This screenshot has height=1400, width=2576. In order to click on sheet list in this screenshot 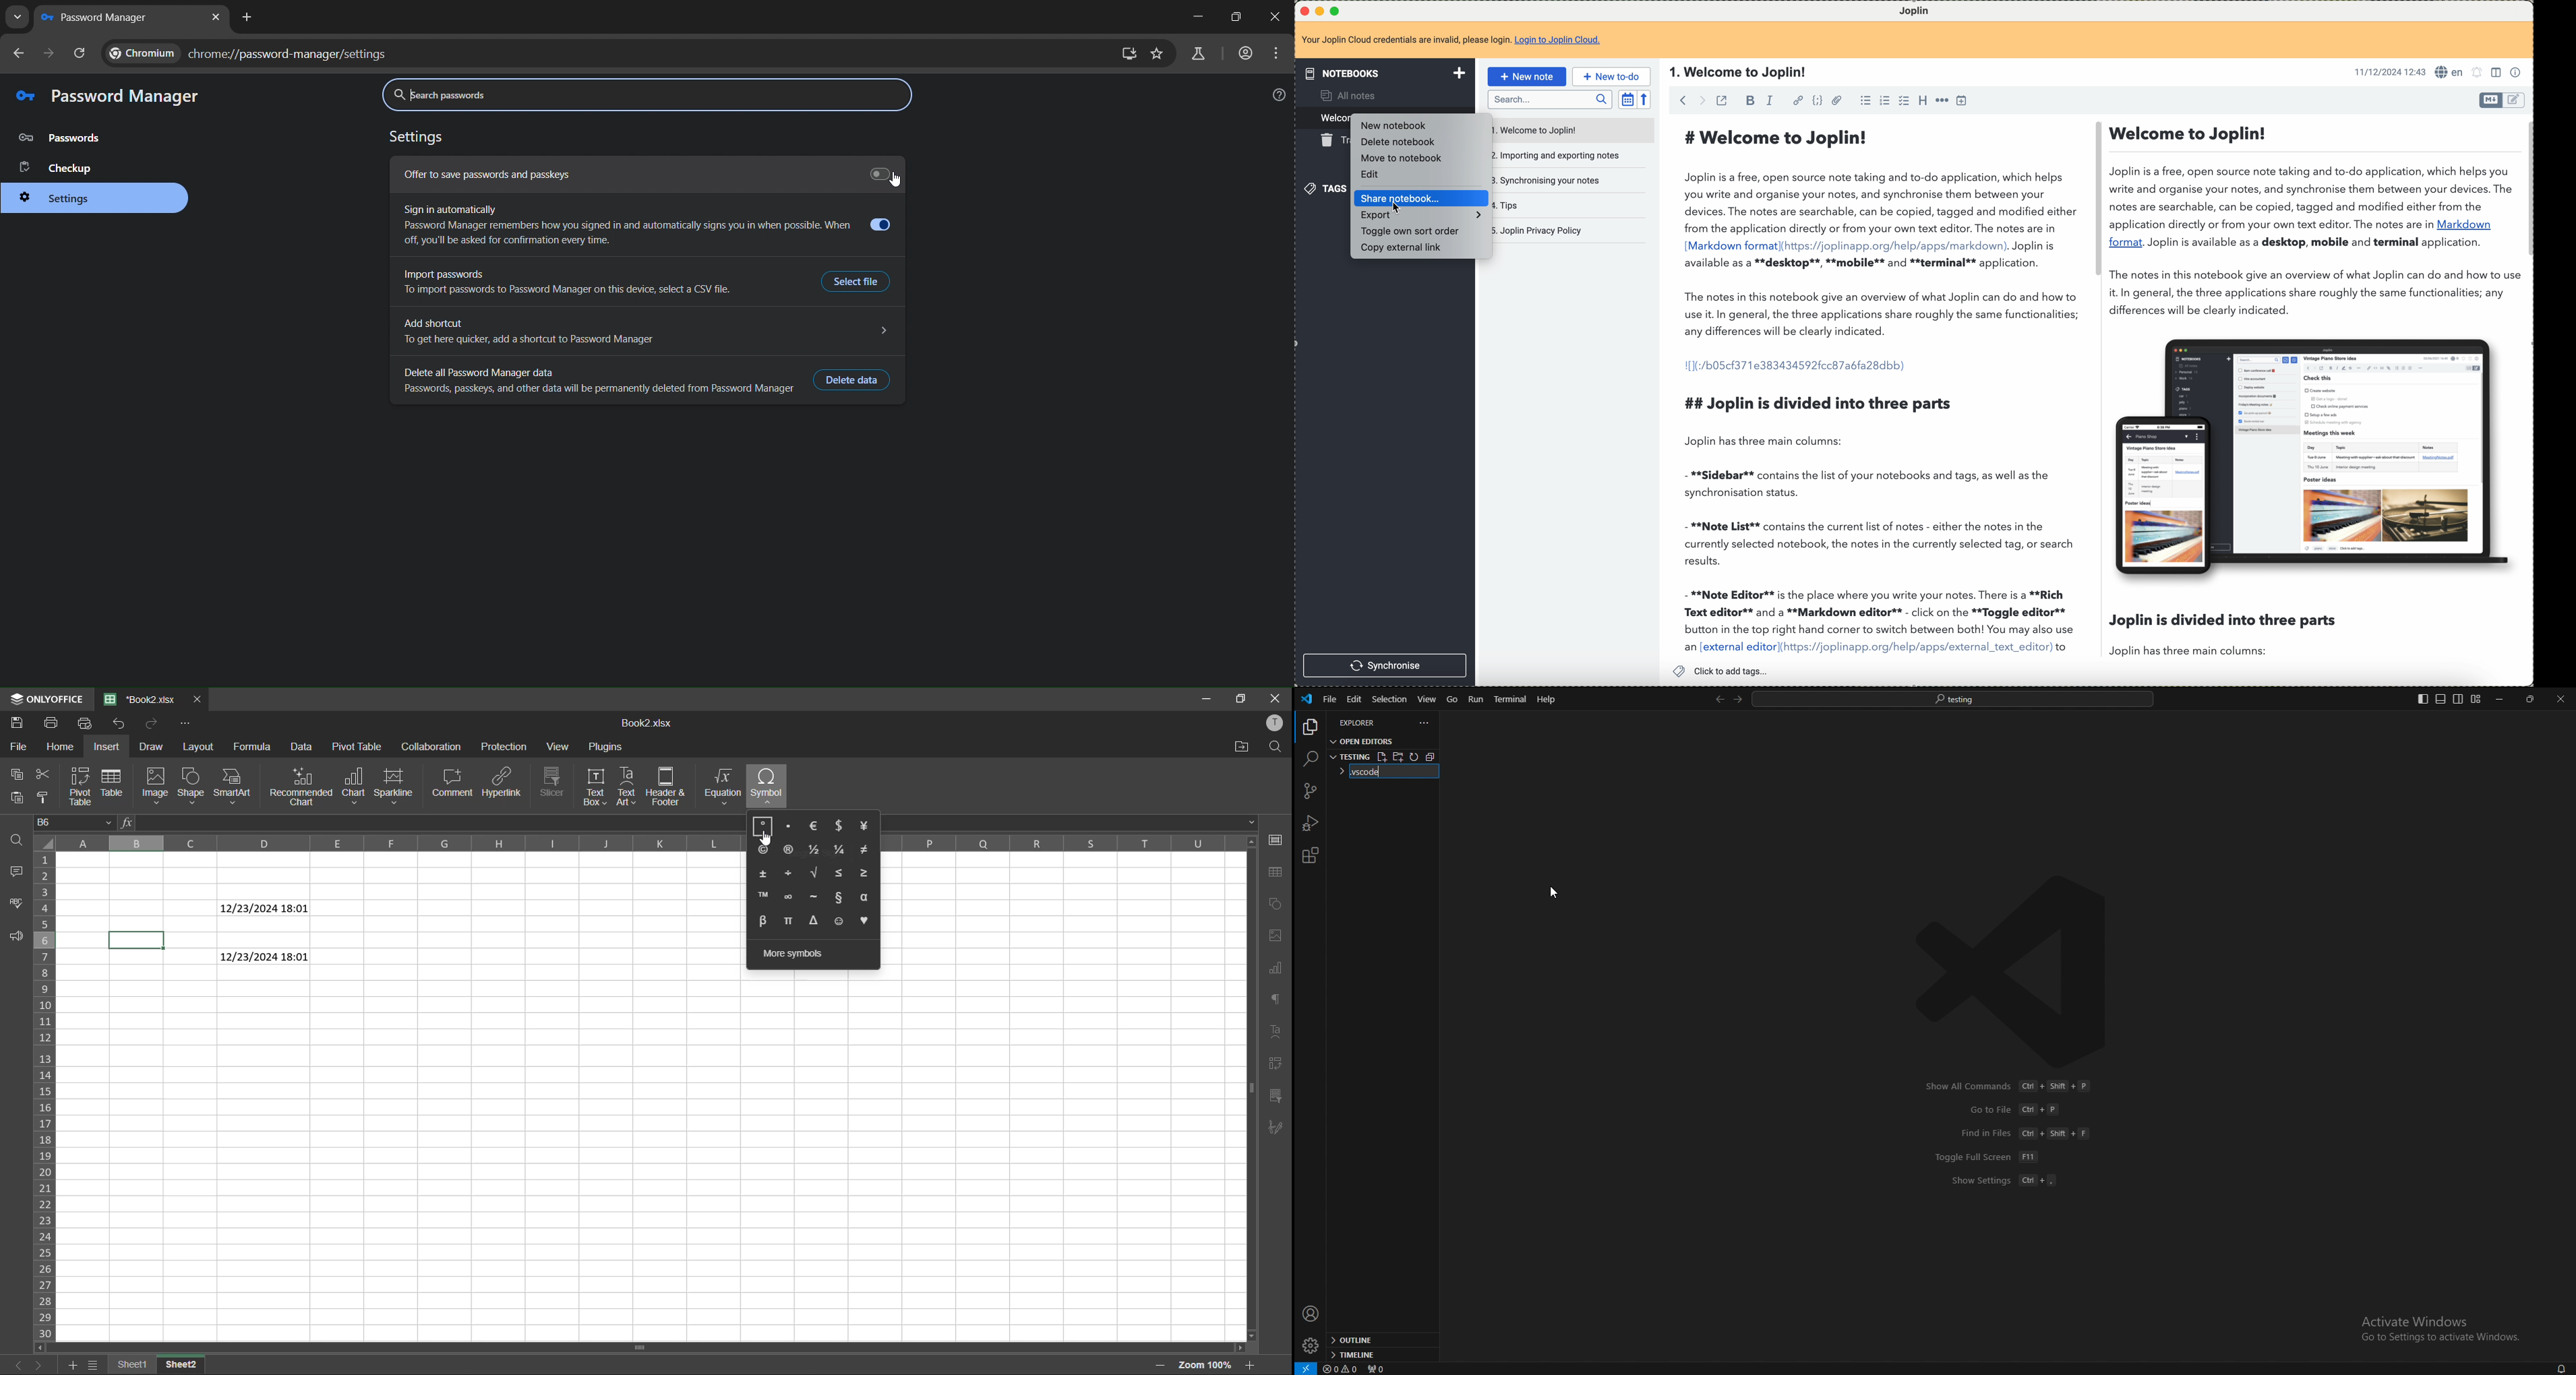, I will do `click(96, 1366)`.